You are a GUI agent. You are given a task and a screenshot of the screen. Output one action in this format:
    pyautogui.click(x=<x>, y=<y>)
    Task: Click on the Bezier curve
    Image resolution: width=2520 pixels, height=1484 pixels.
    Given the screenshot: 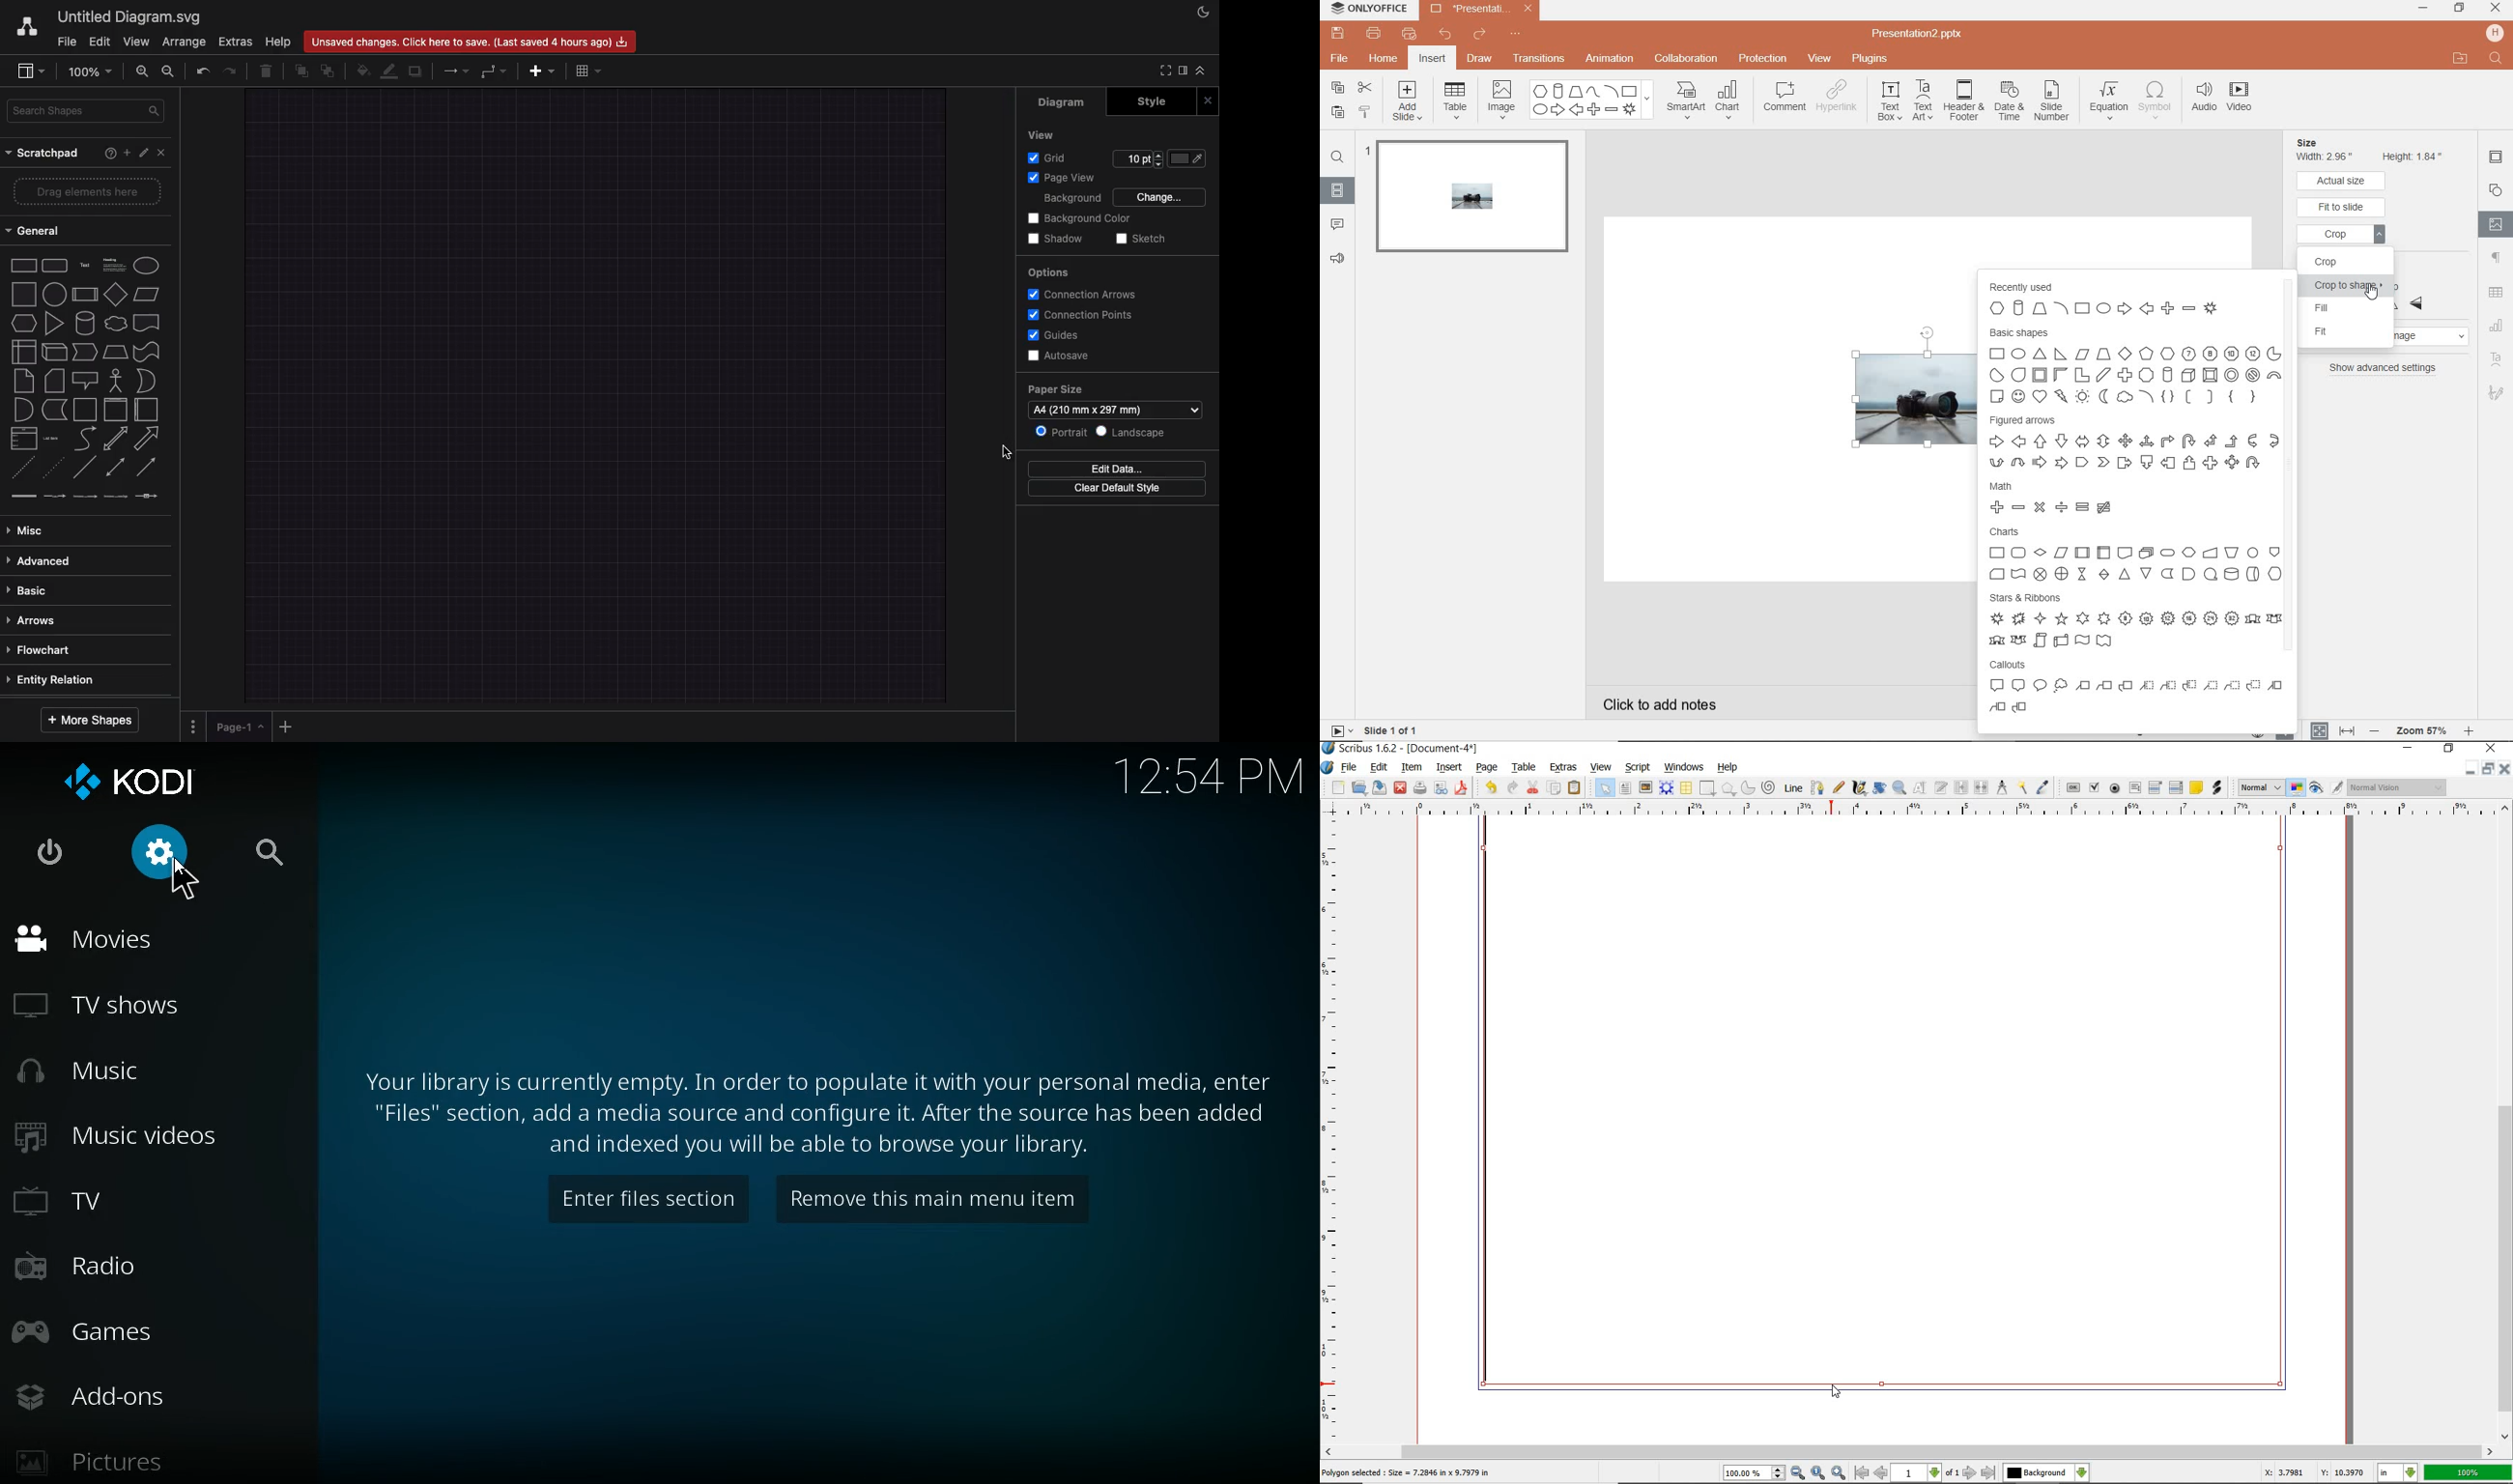 What is the action you would take?
    pyautogui.click(x=1819, y=786)
    